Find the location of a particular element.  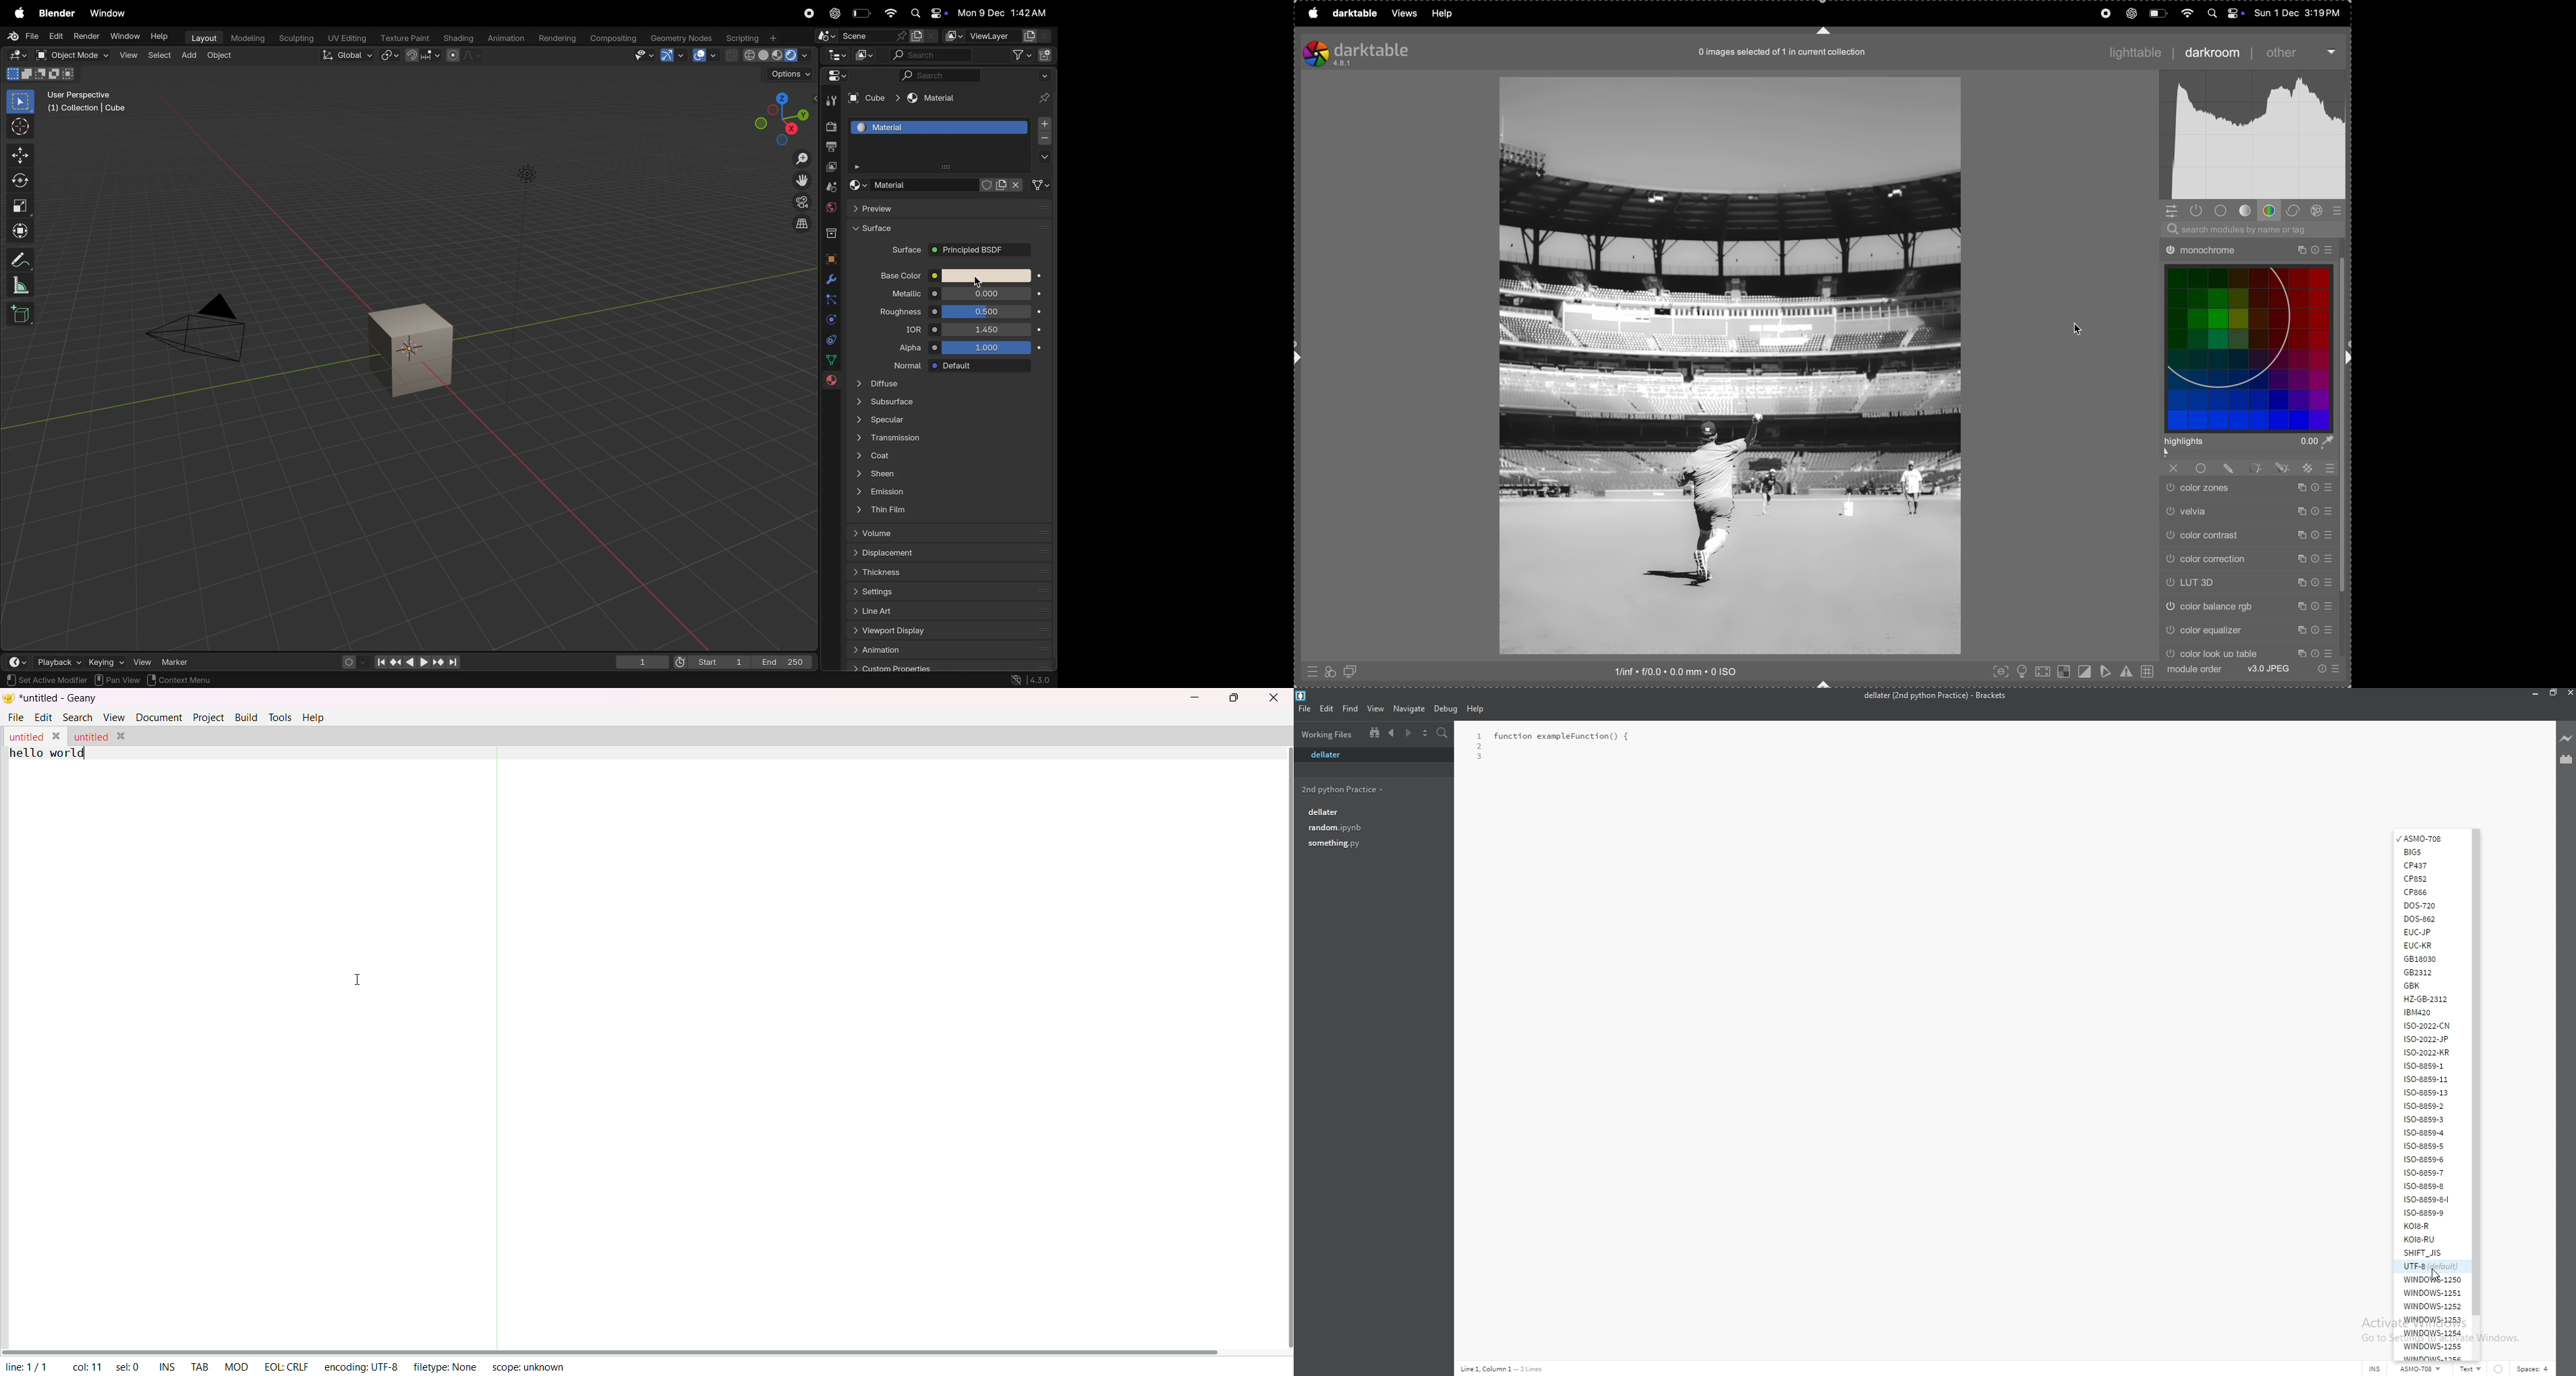

toggle camera is located at coordinates (800, 202).